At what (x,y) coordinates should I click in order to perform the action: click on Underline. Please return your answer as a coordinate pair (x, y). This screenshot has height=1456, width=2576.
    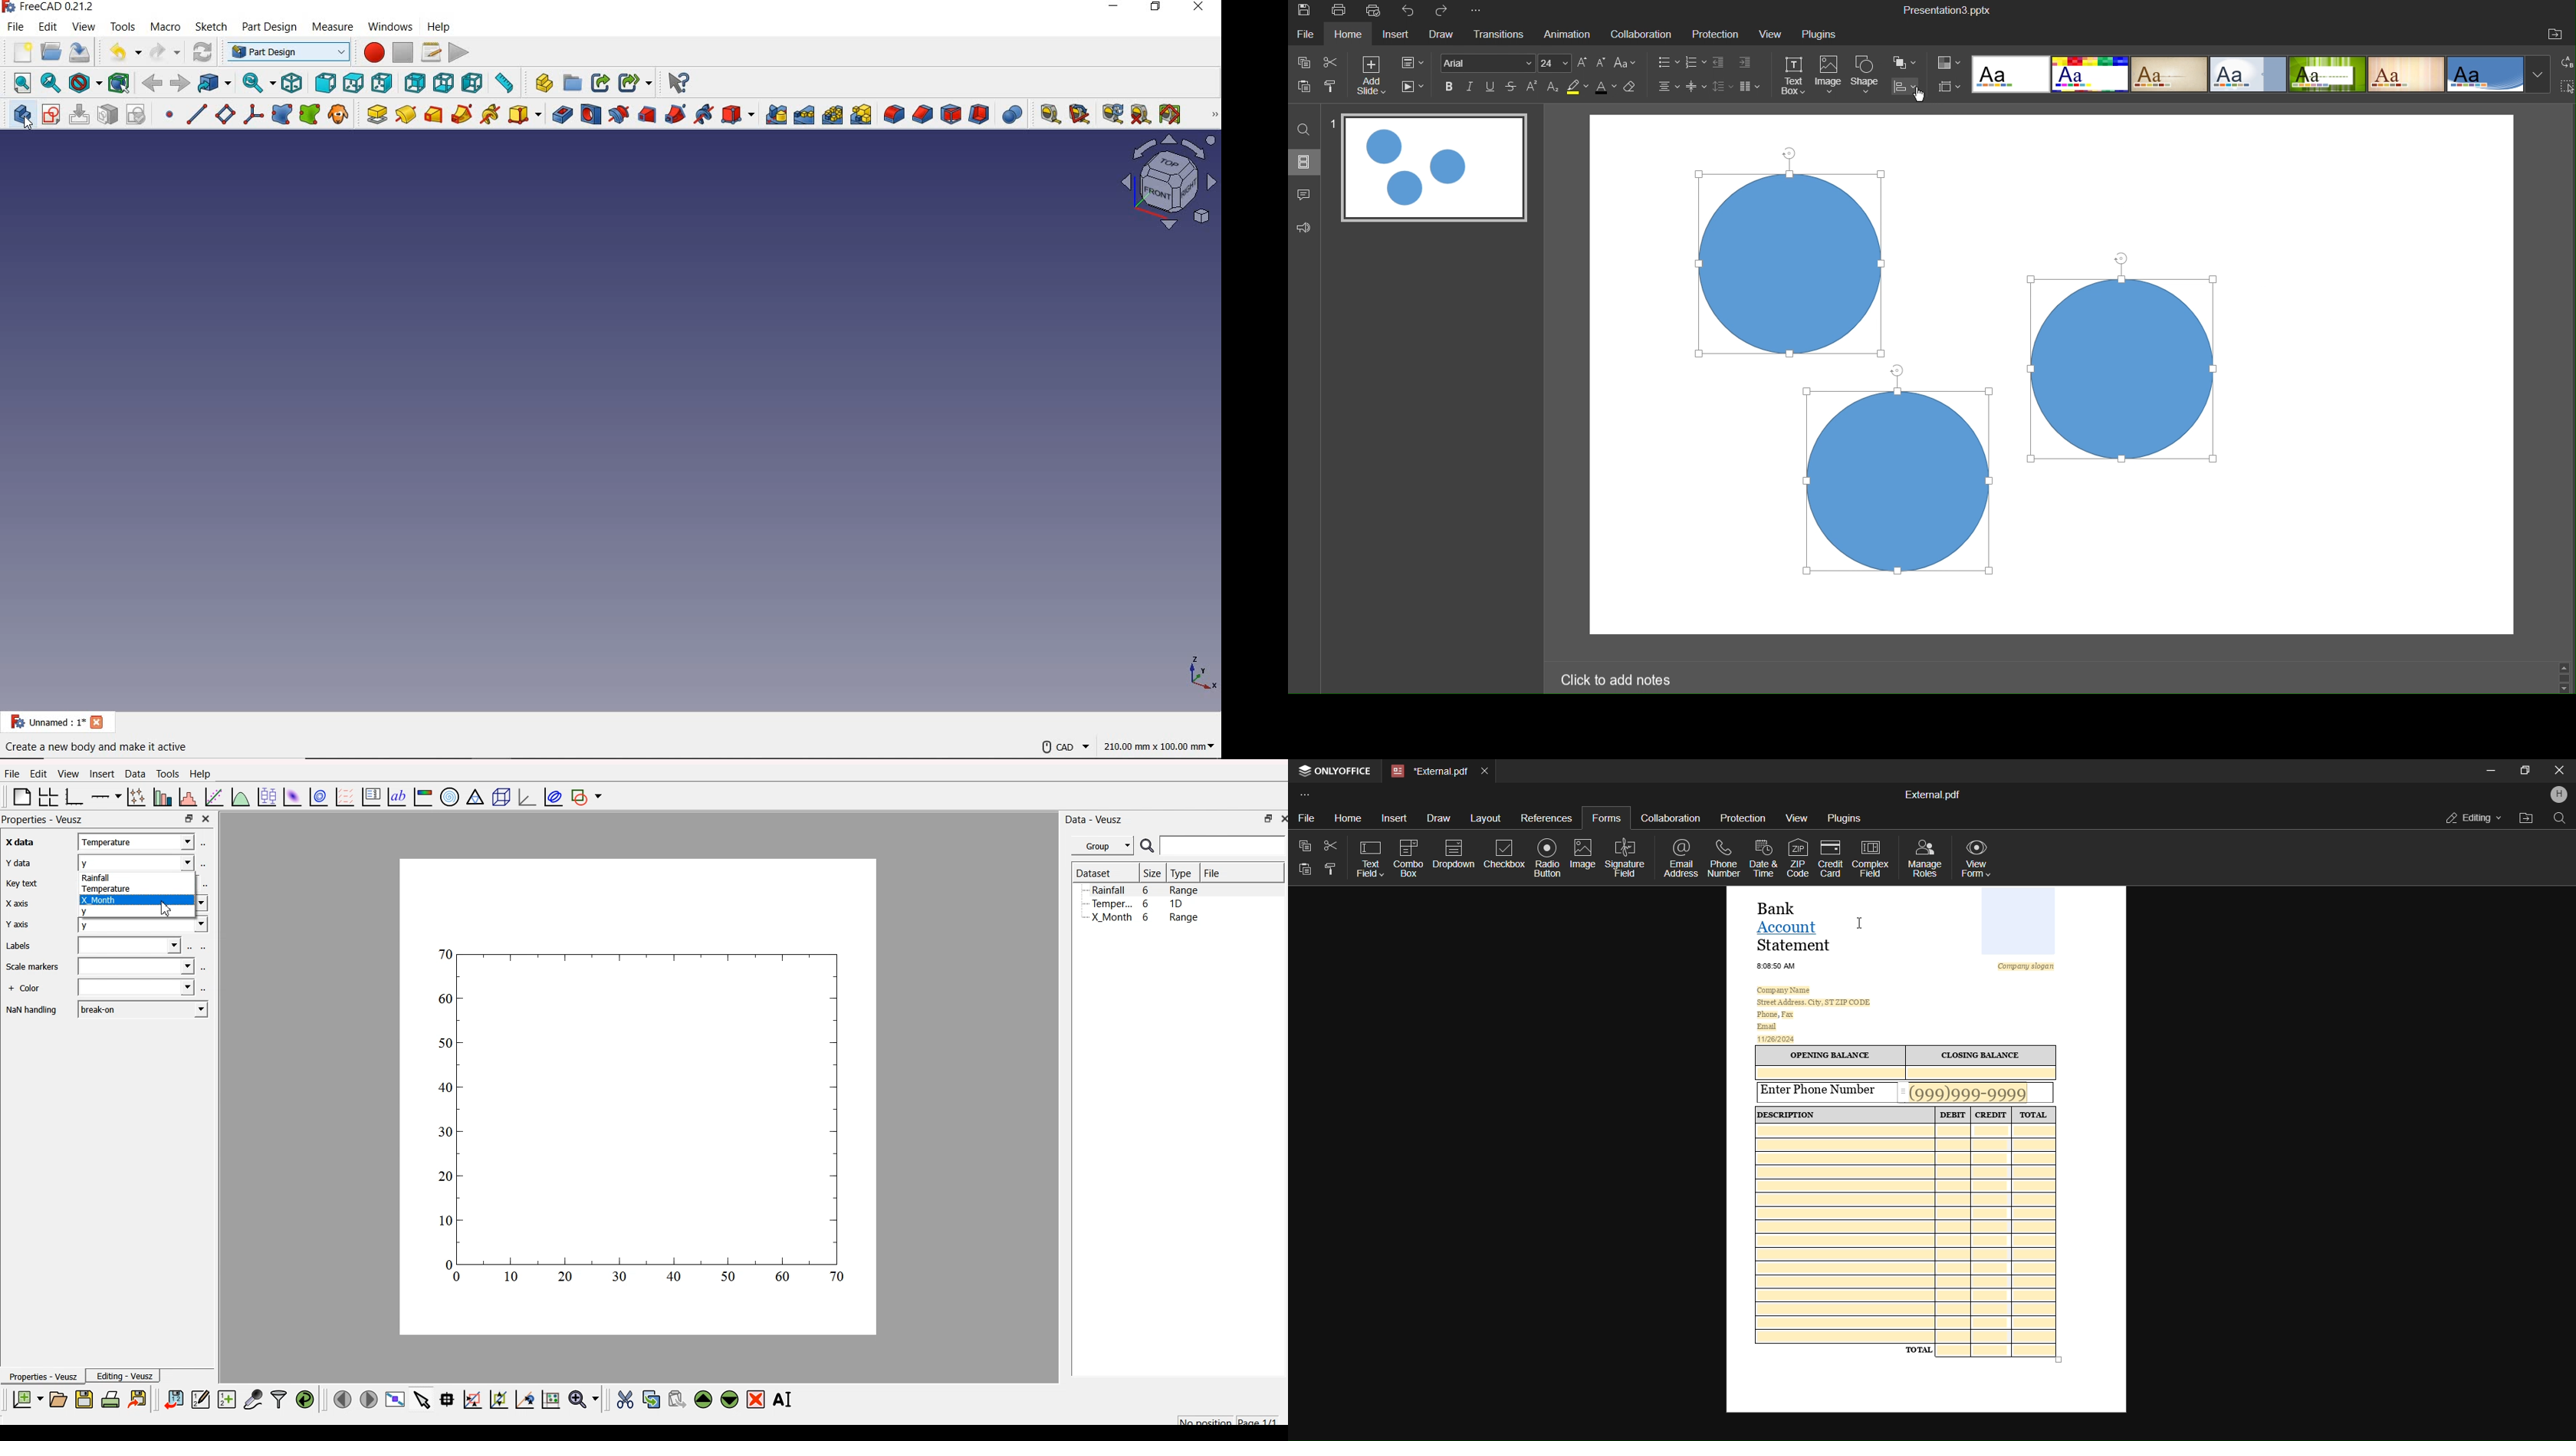
    Looking at the image, I should click on (1493, 87).